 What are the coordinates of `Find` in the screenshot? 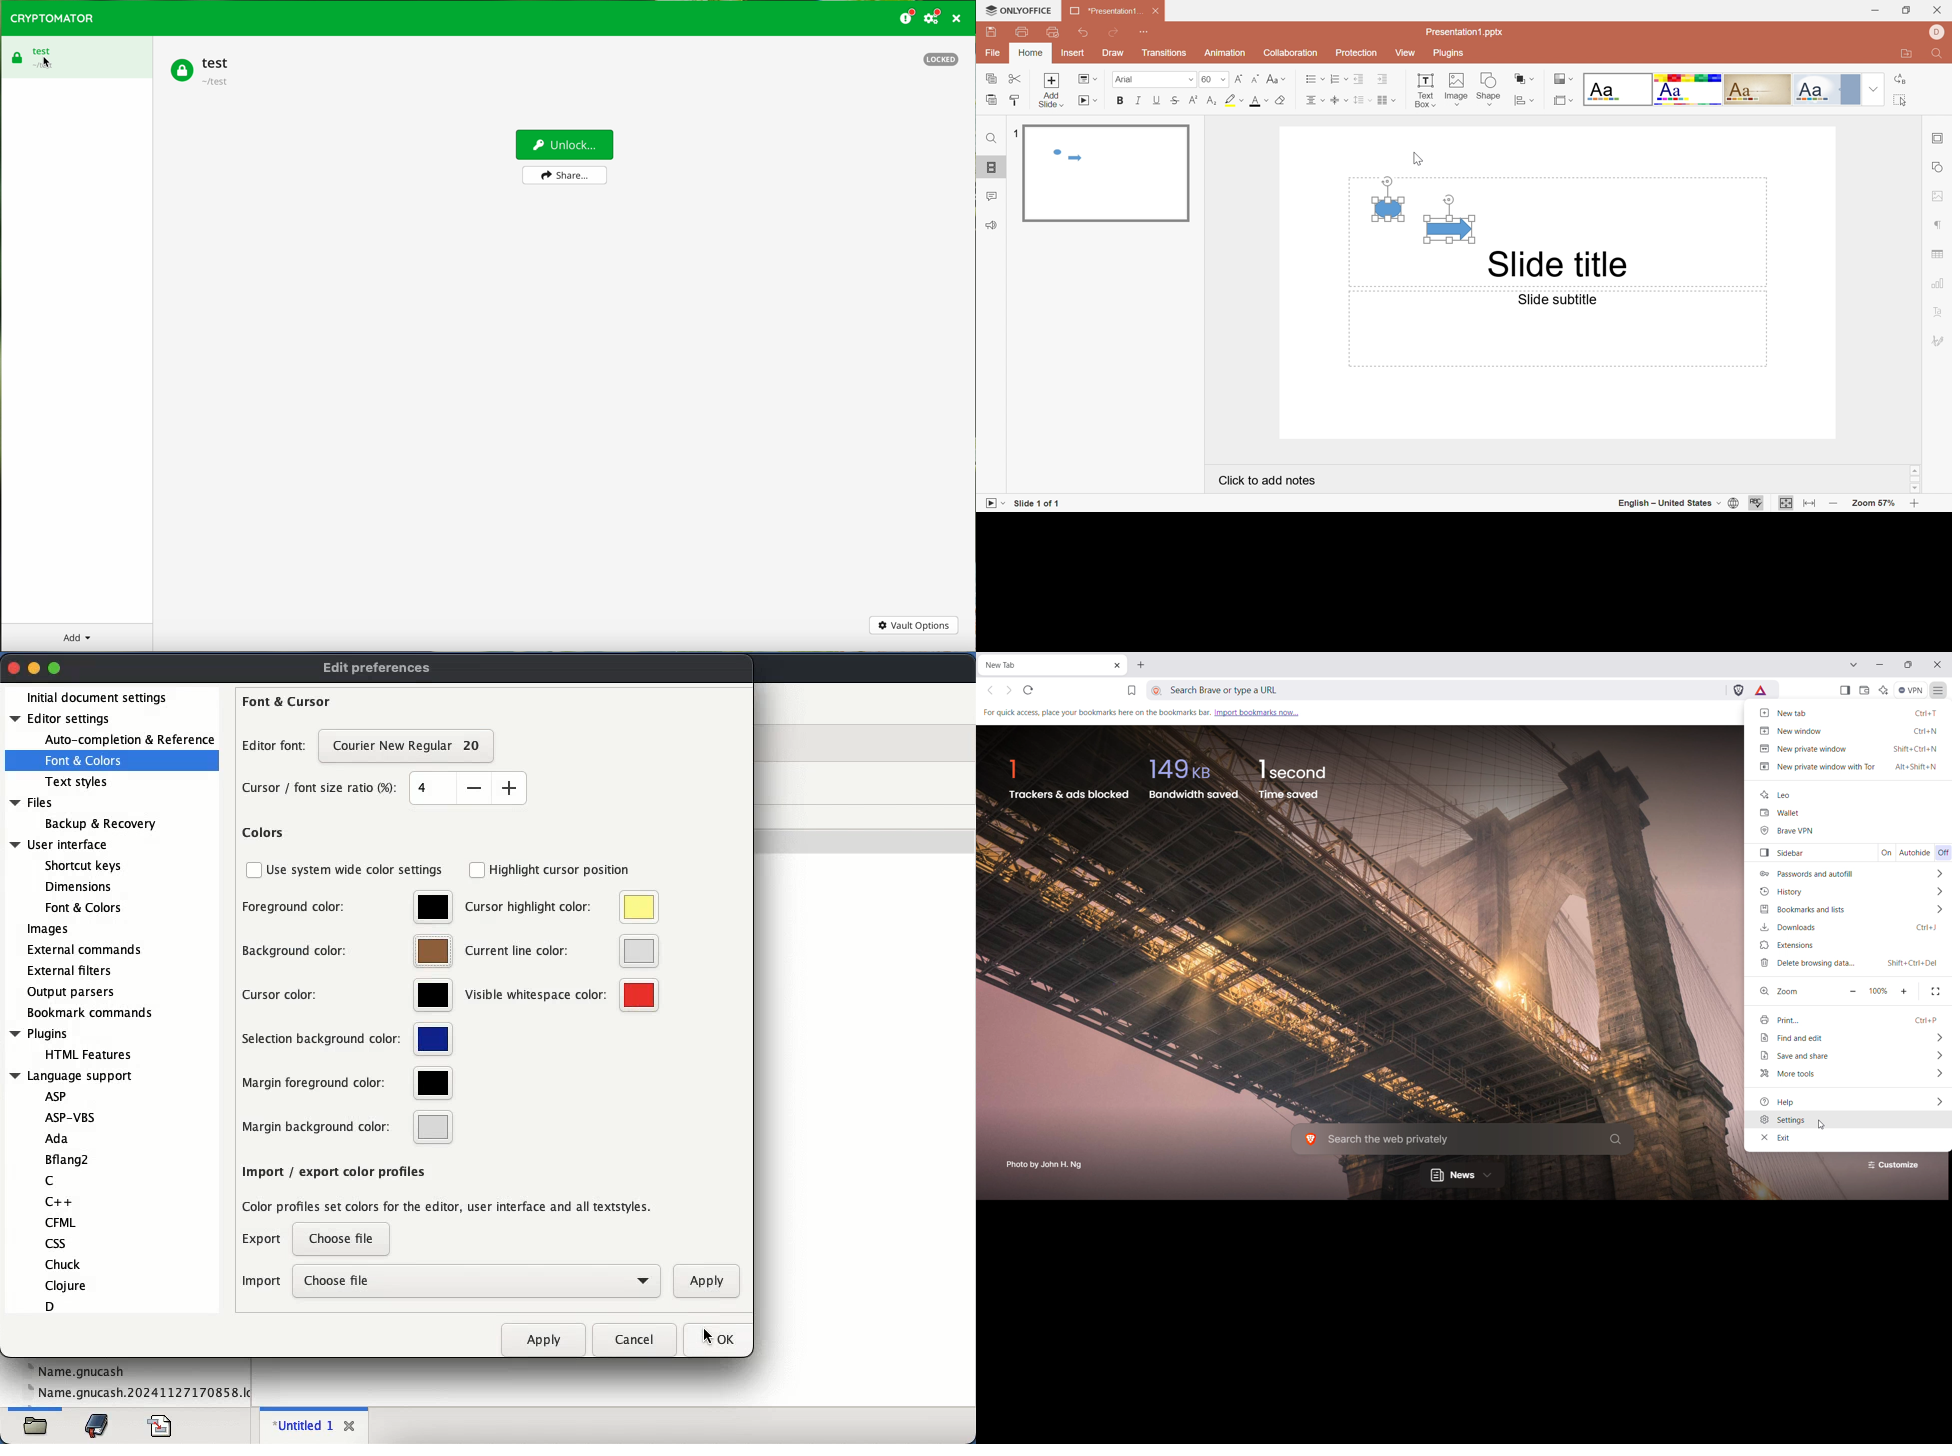 It's located at (992, 139).